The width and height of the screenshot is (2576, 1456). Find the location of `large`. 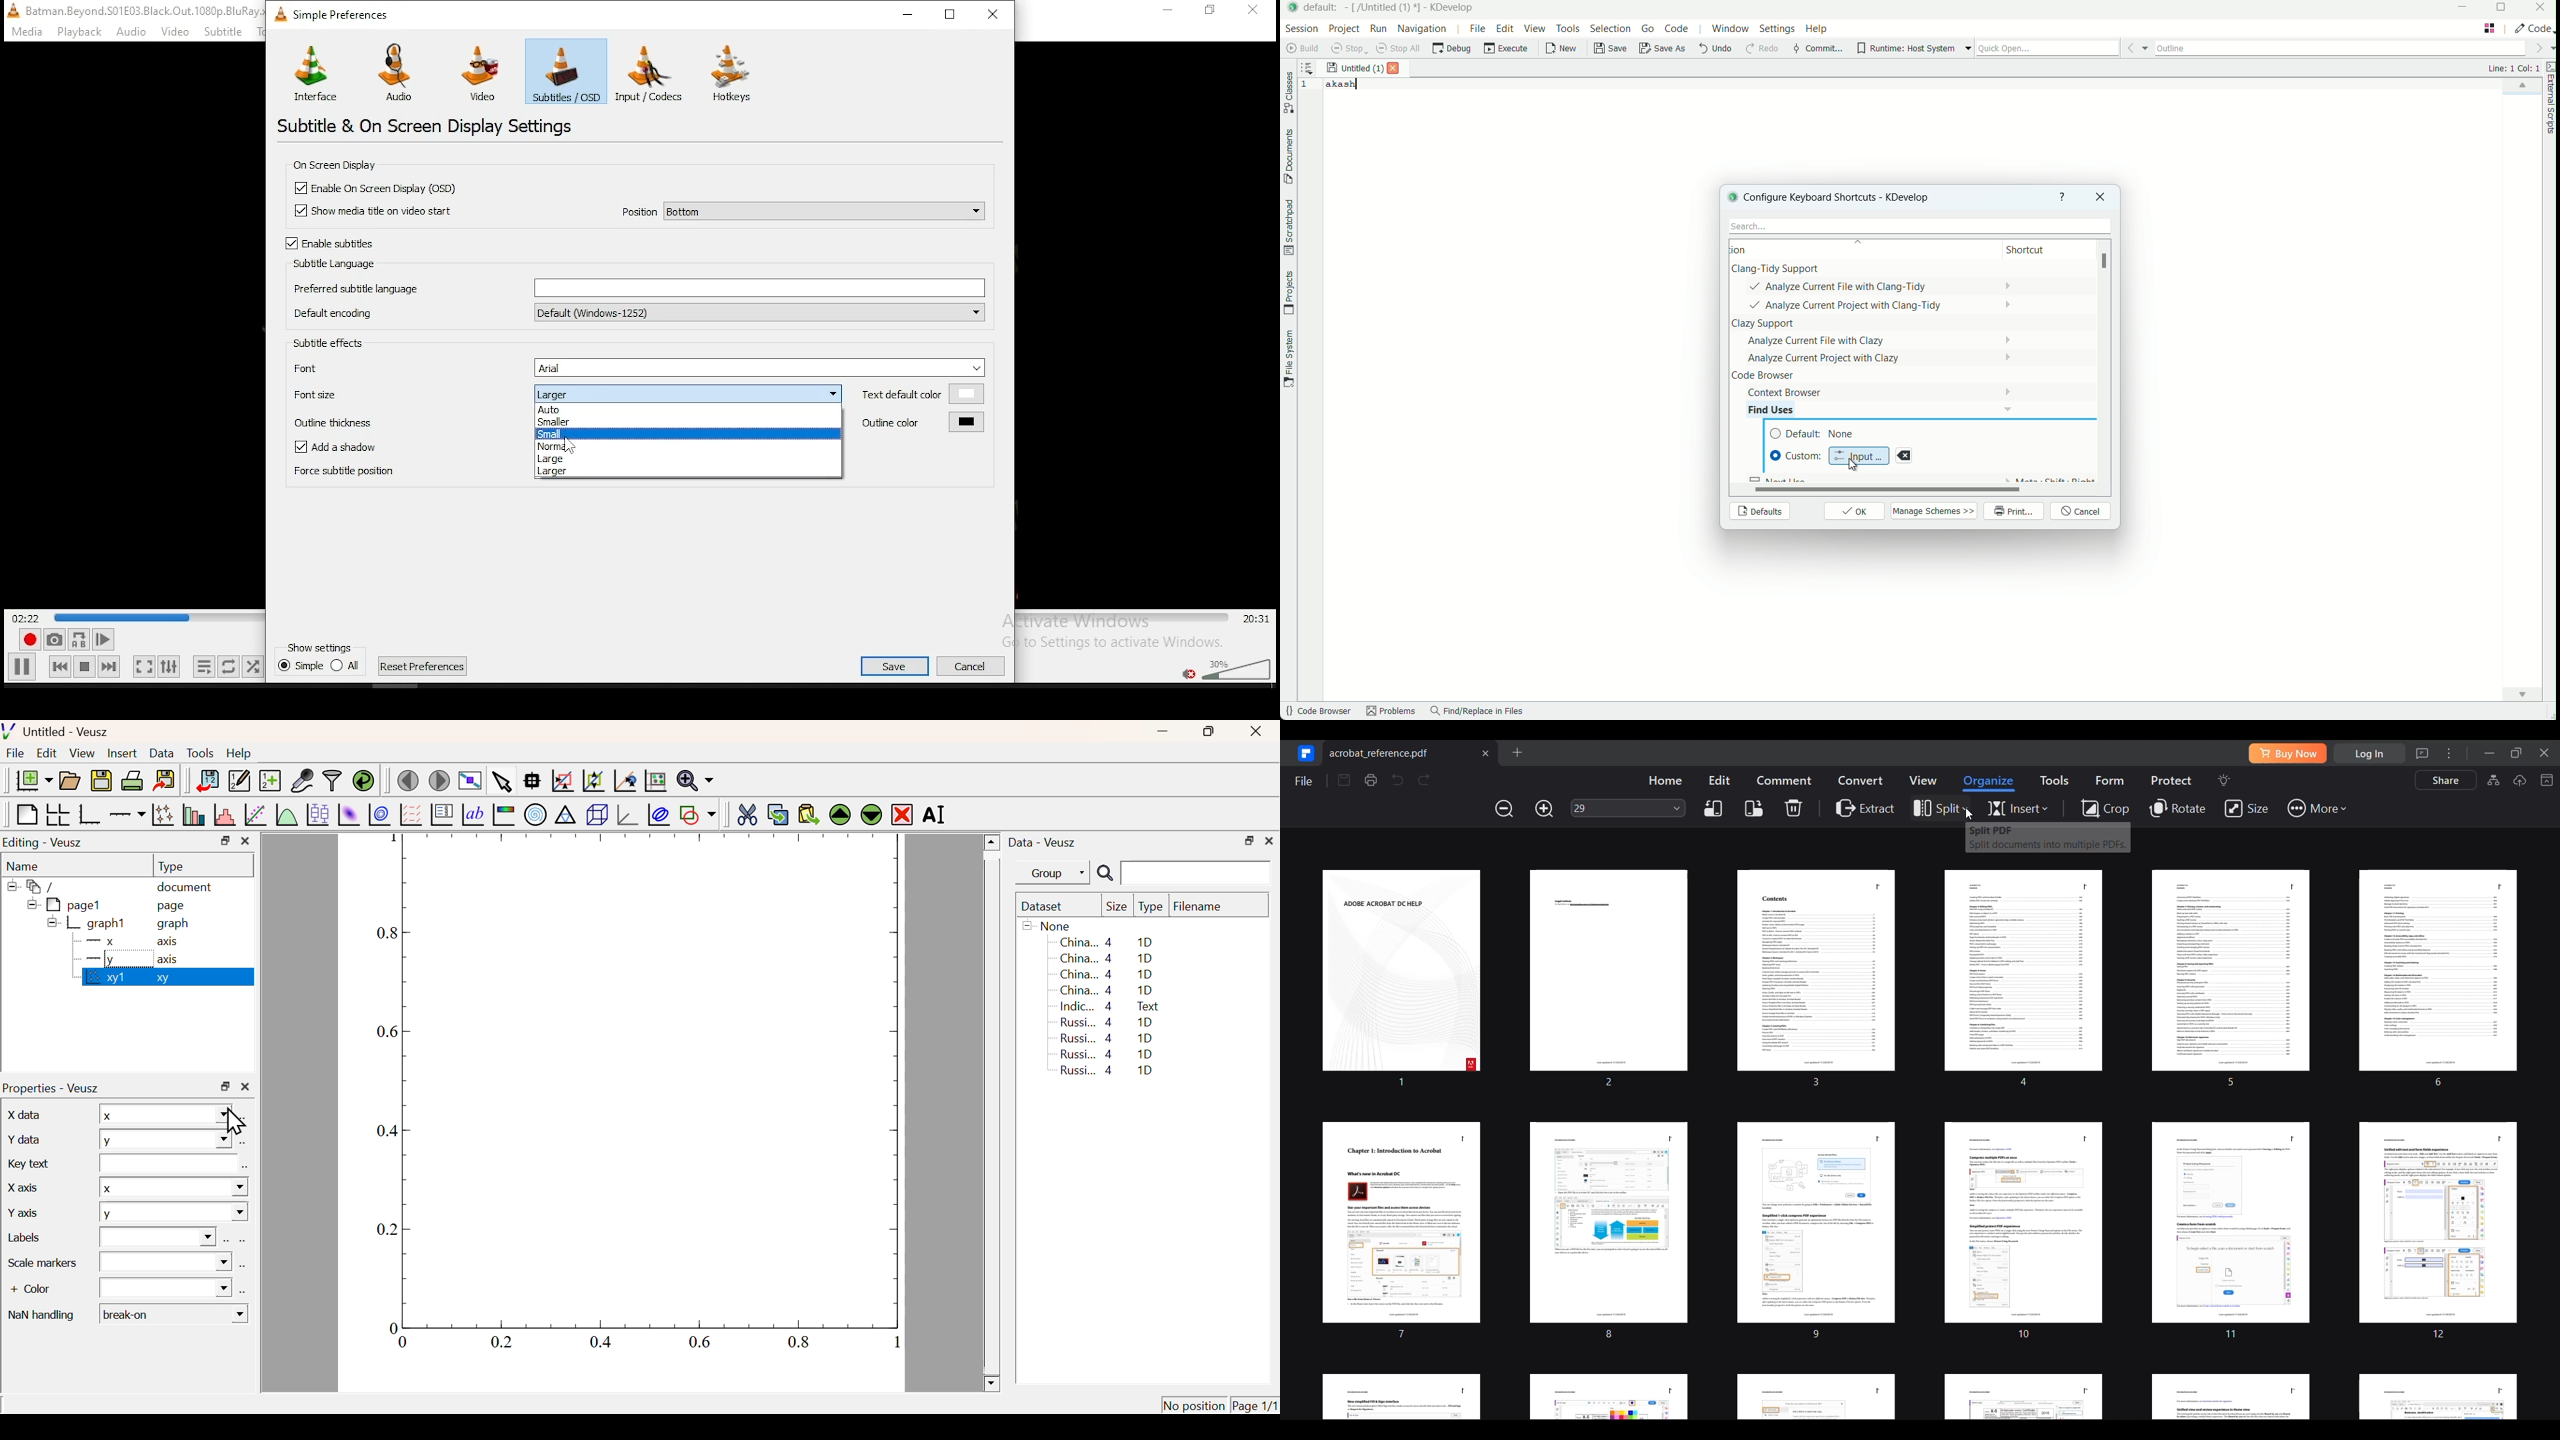

large is located at coordinates (688, 459).